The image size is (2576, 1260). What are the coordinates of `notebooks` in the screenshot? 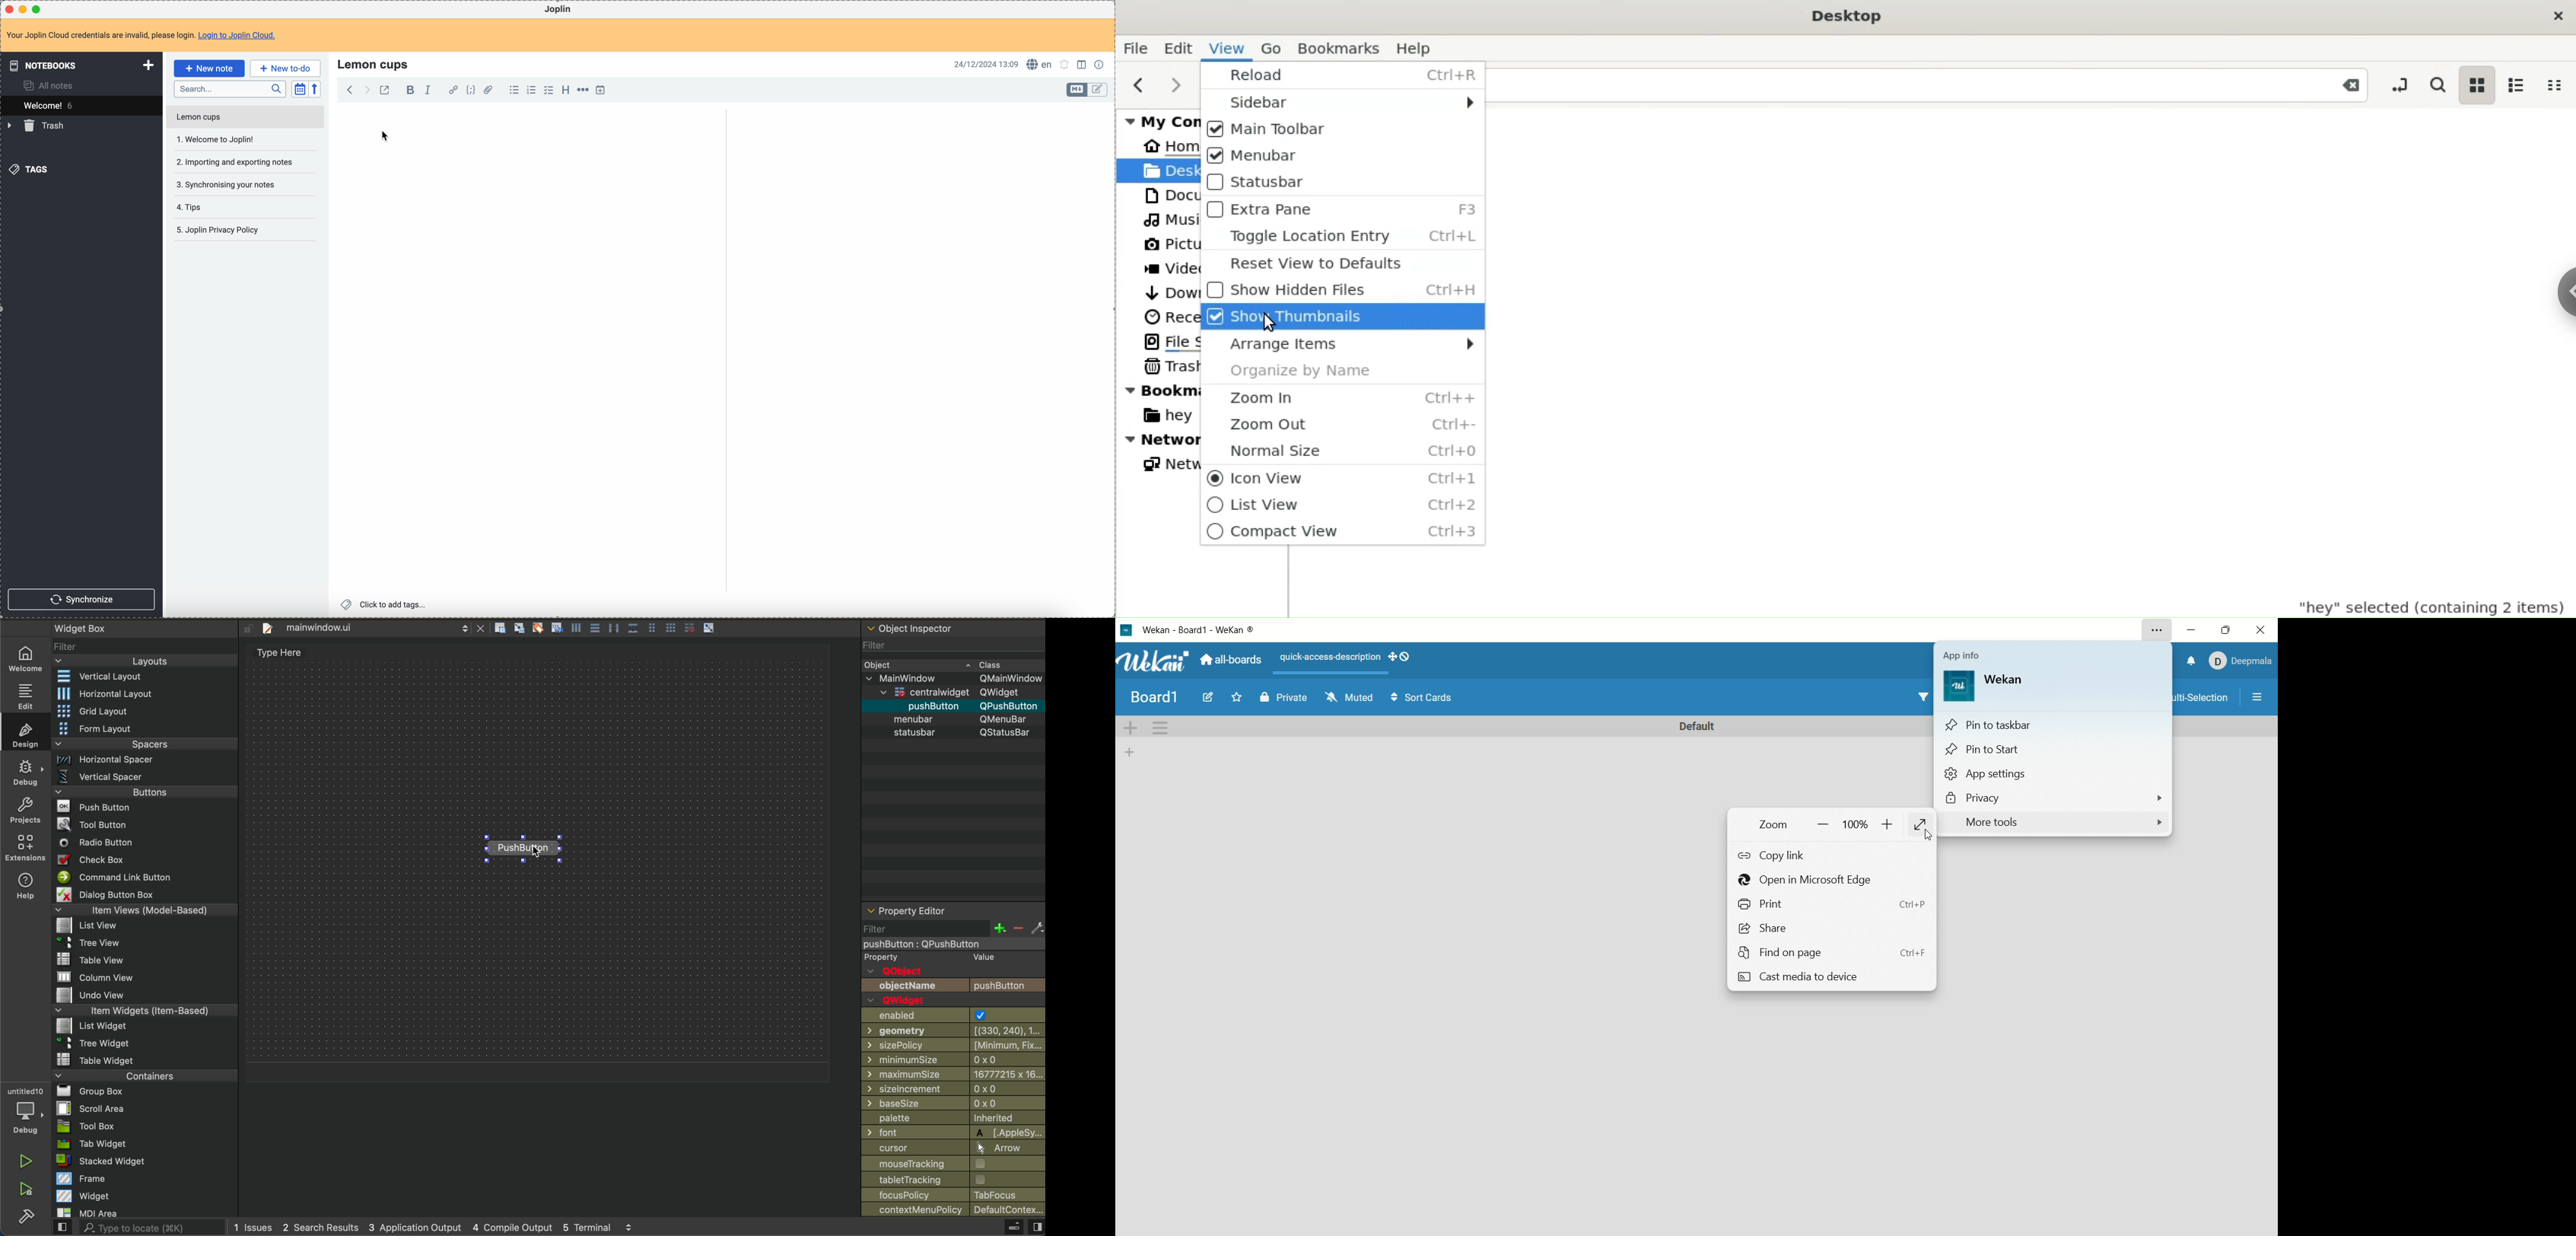 It's located at (83, 65).